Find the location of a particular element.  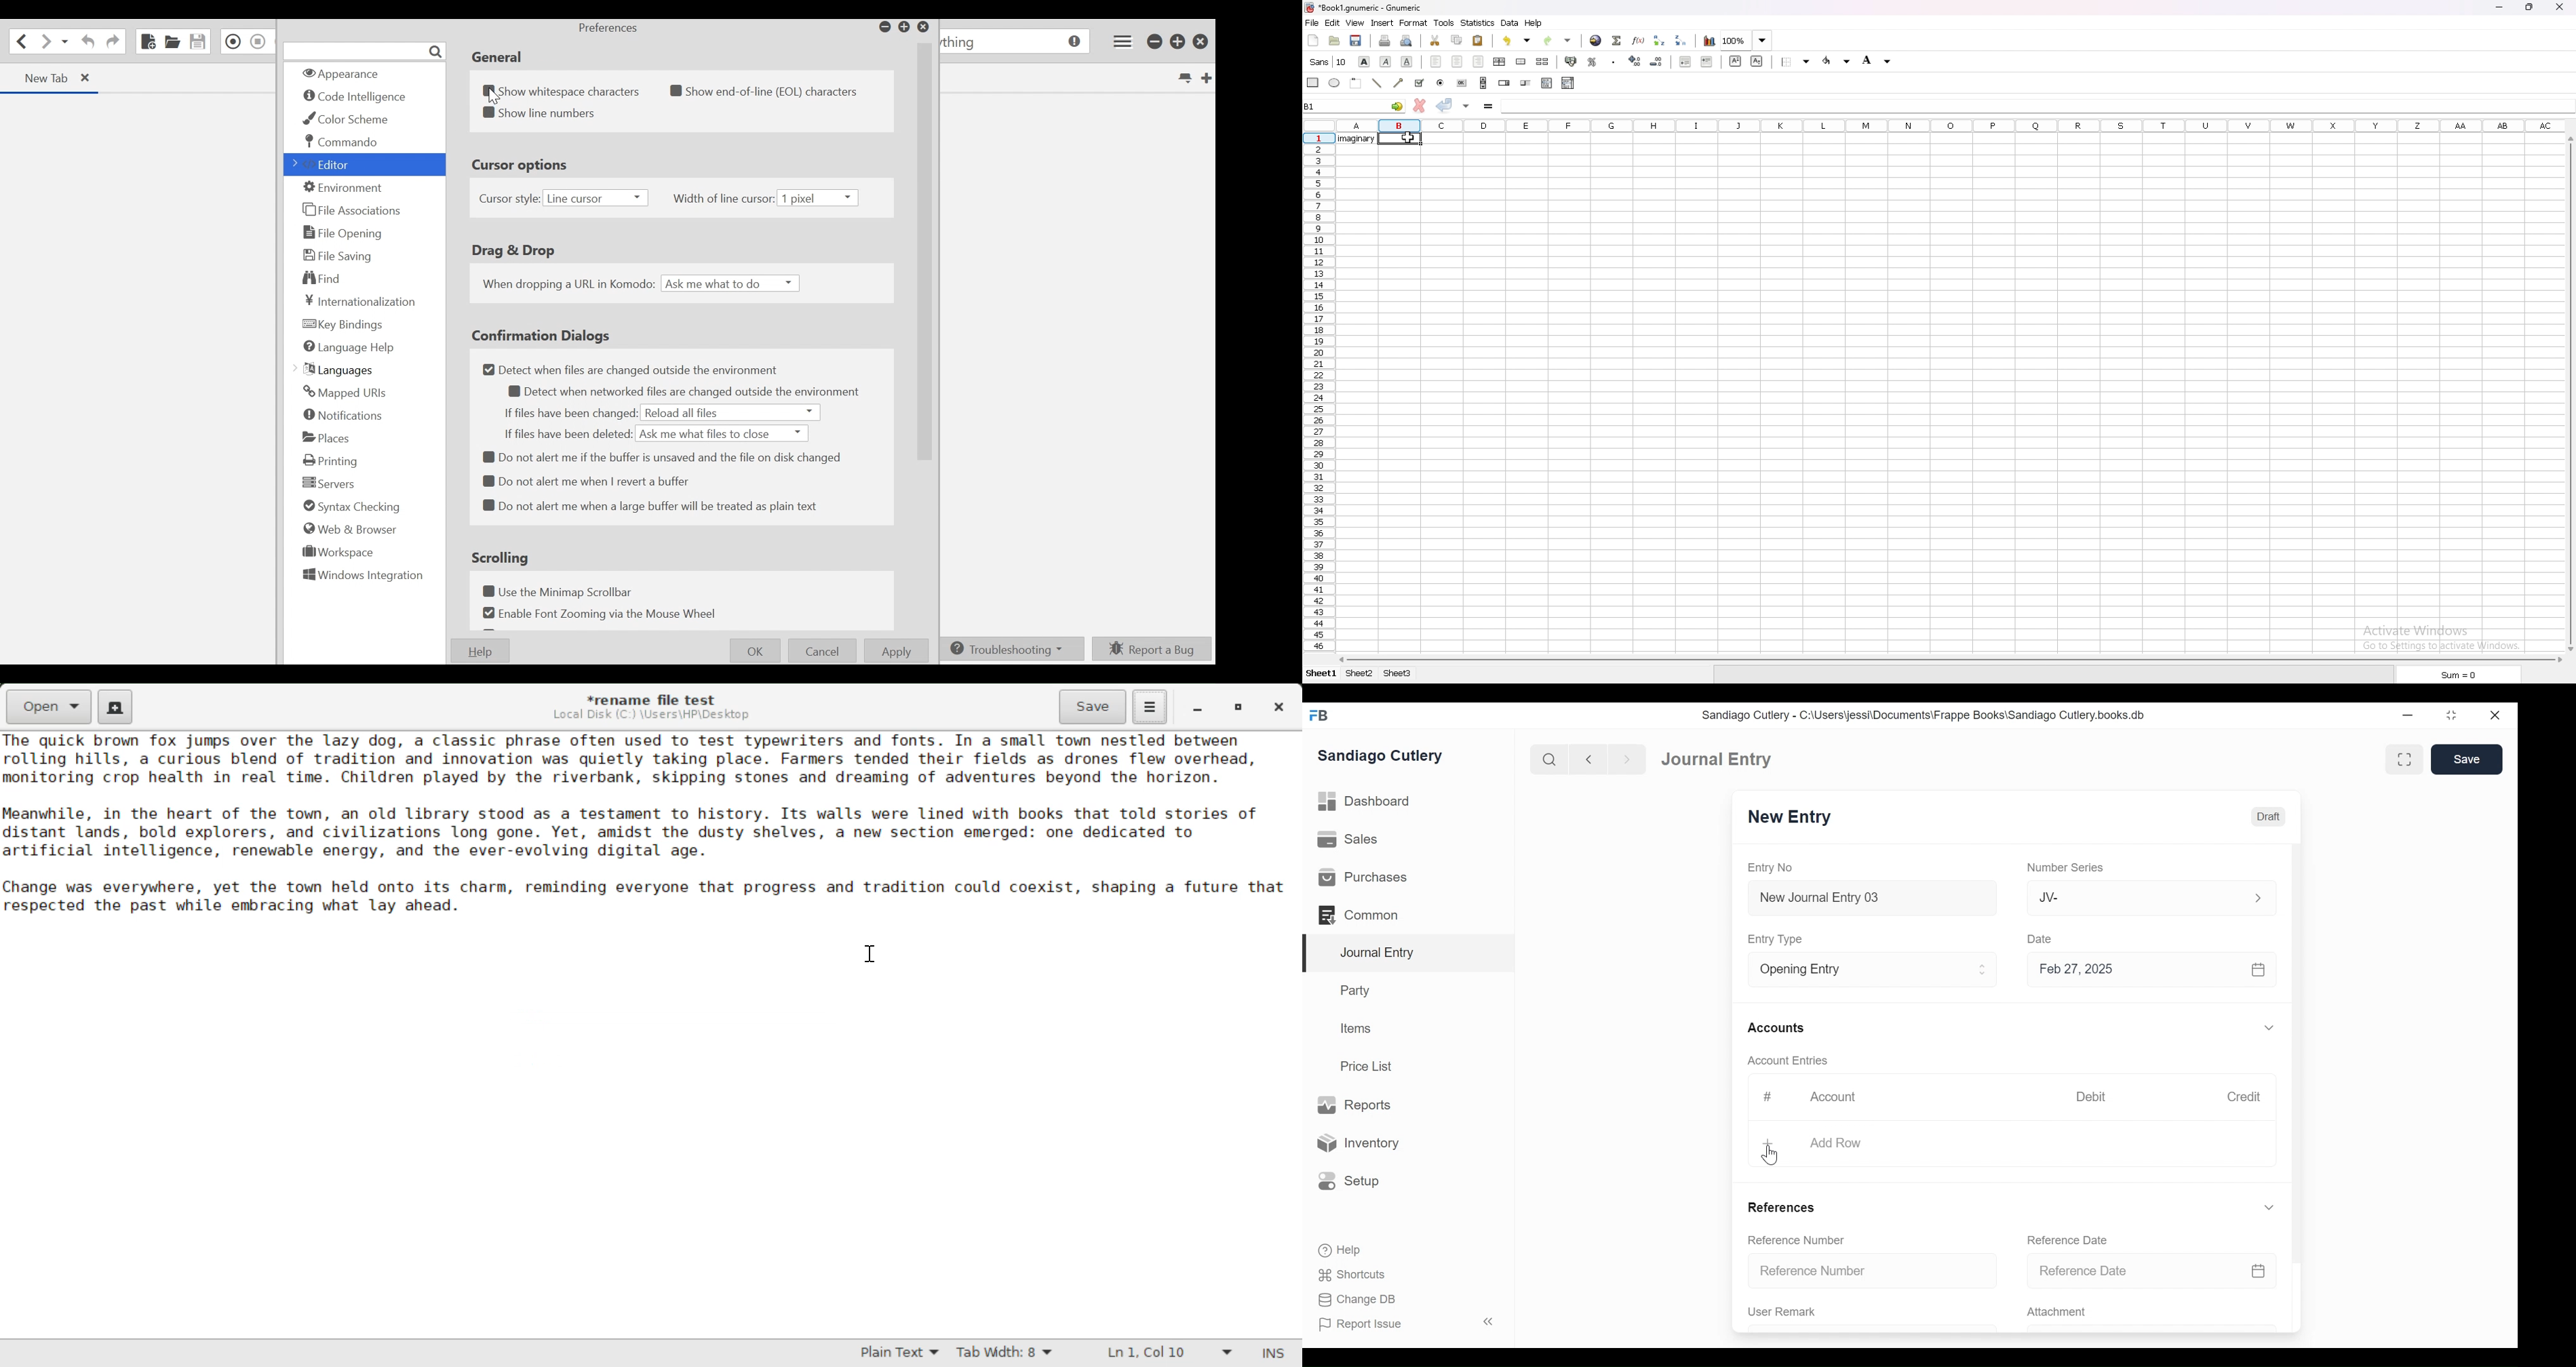

frame is located at coordinates (1355, 82).